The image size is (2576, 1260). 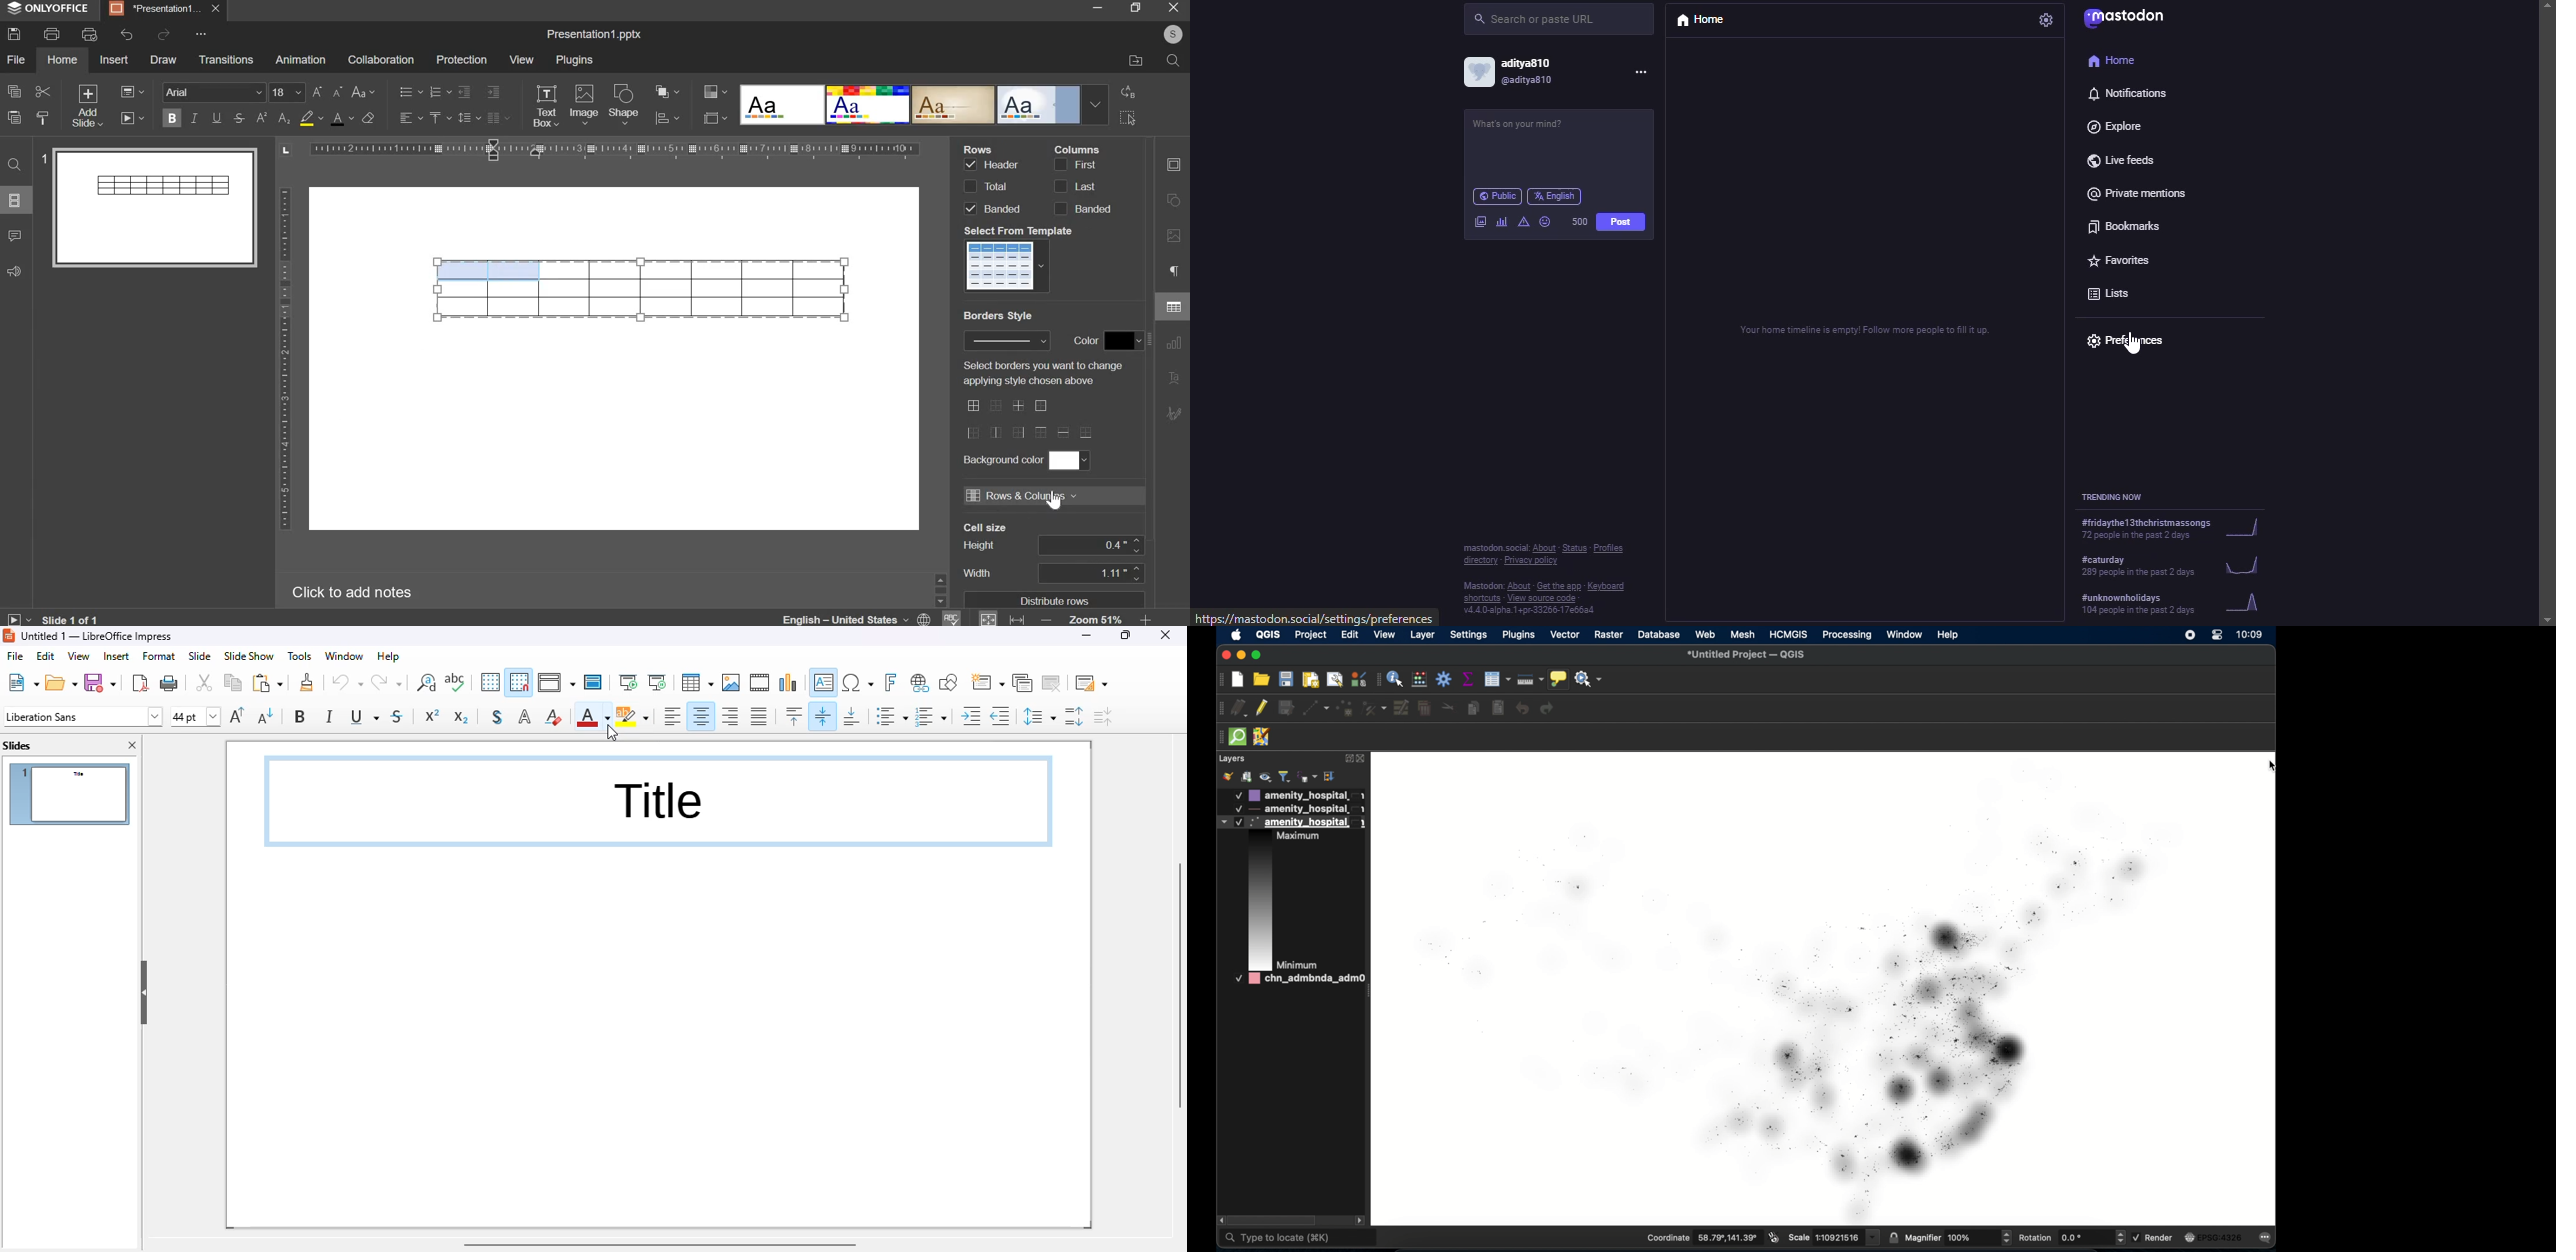 What do you see at coordinates (519, 682) in the screenshot?
I see `snap to grid` at bounding box center [519, 682].